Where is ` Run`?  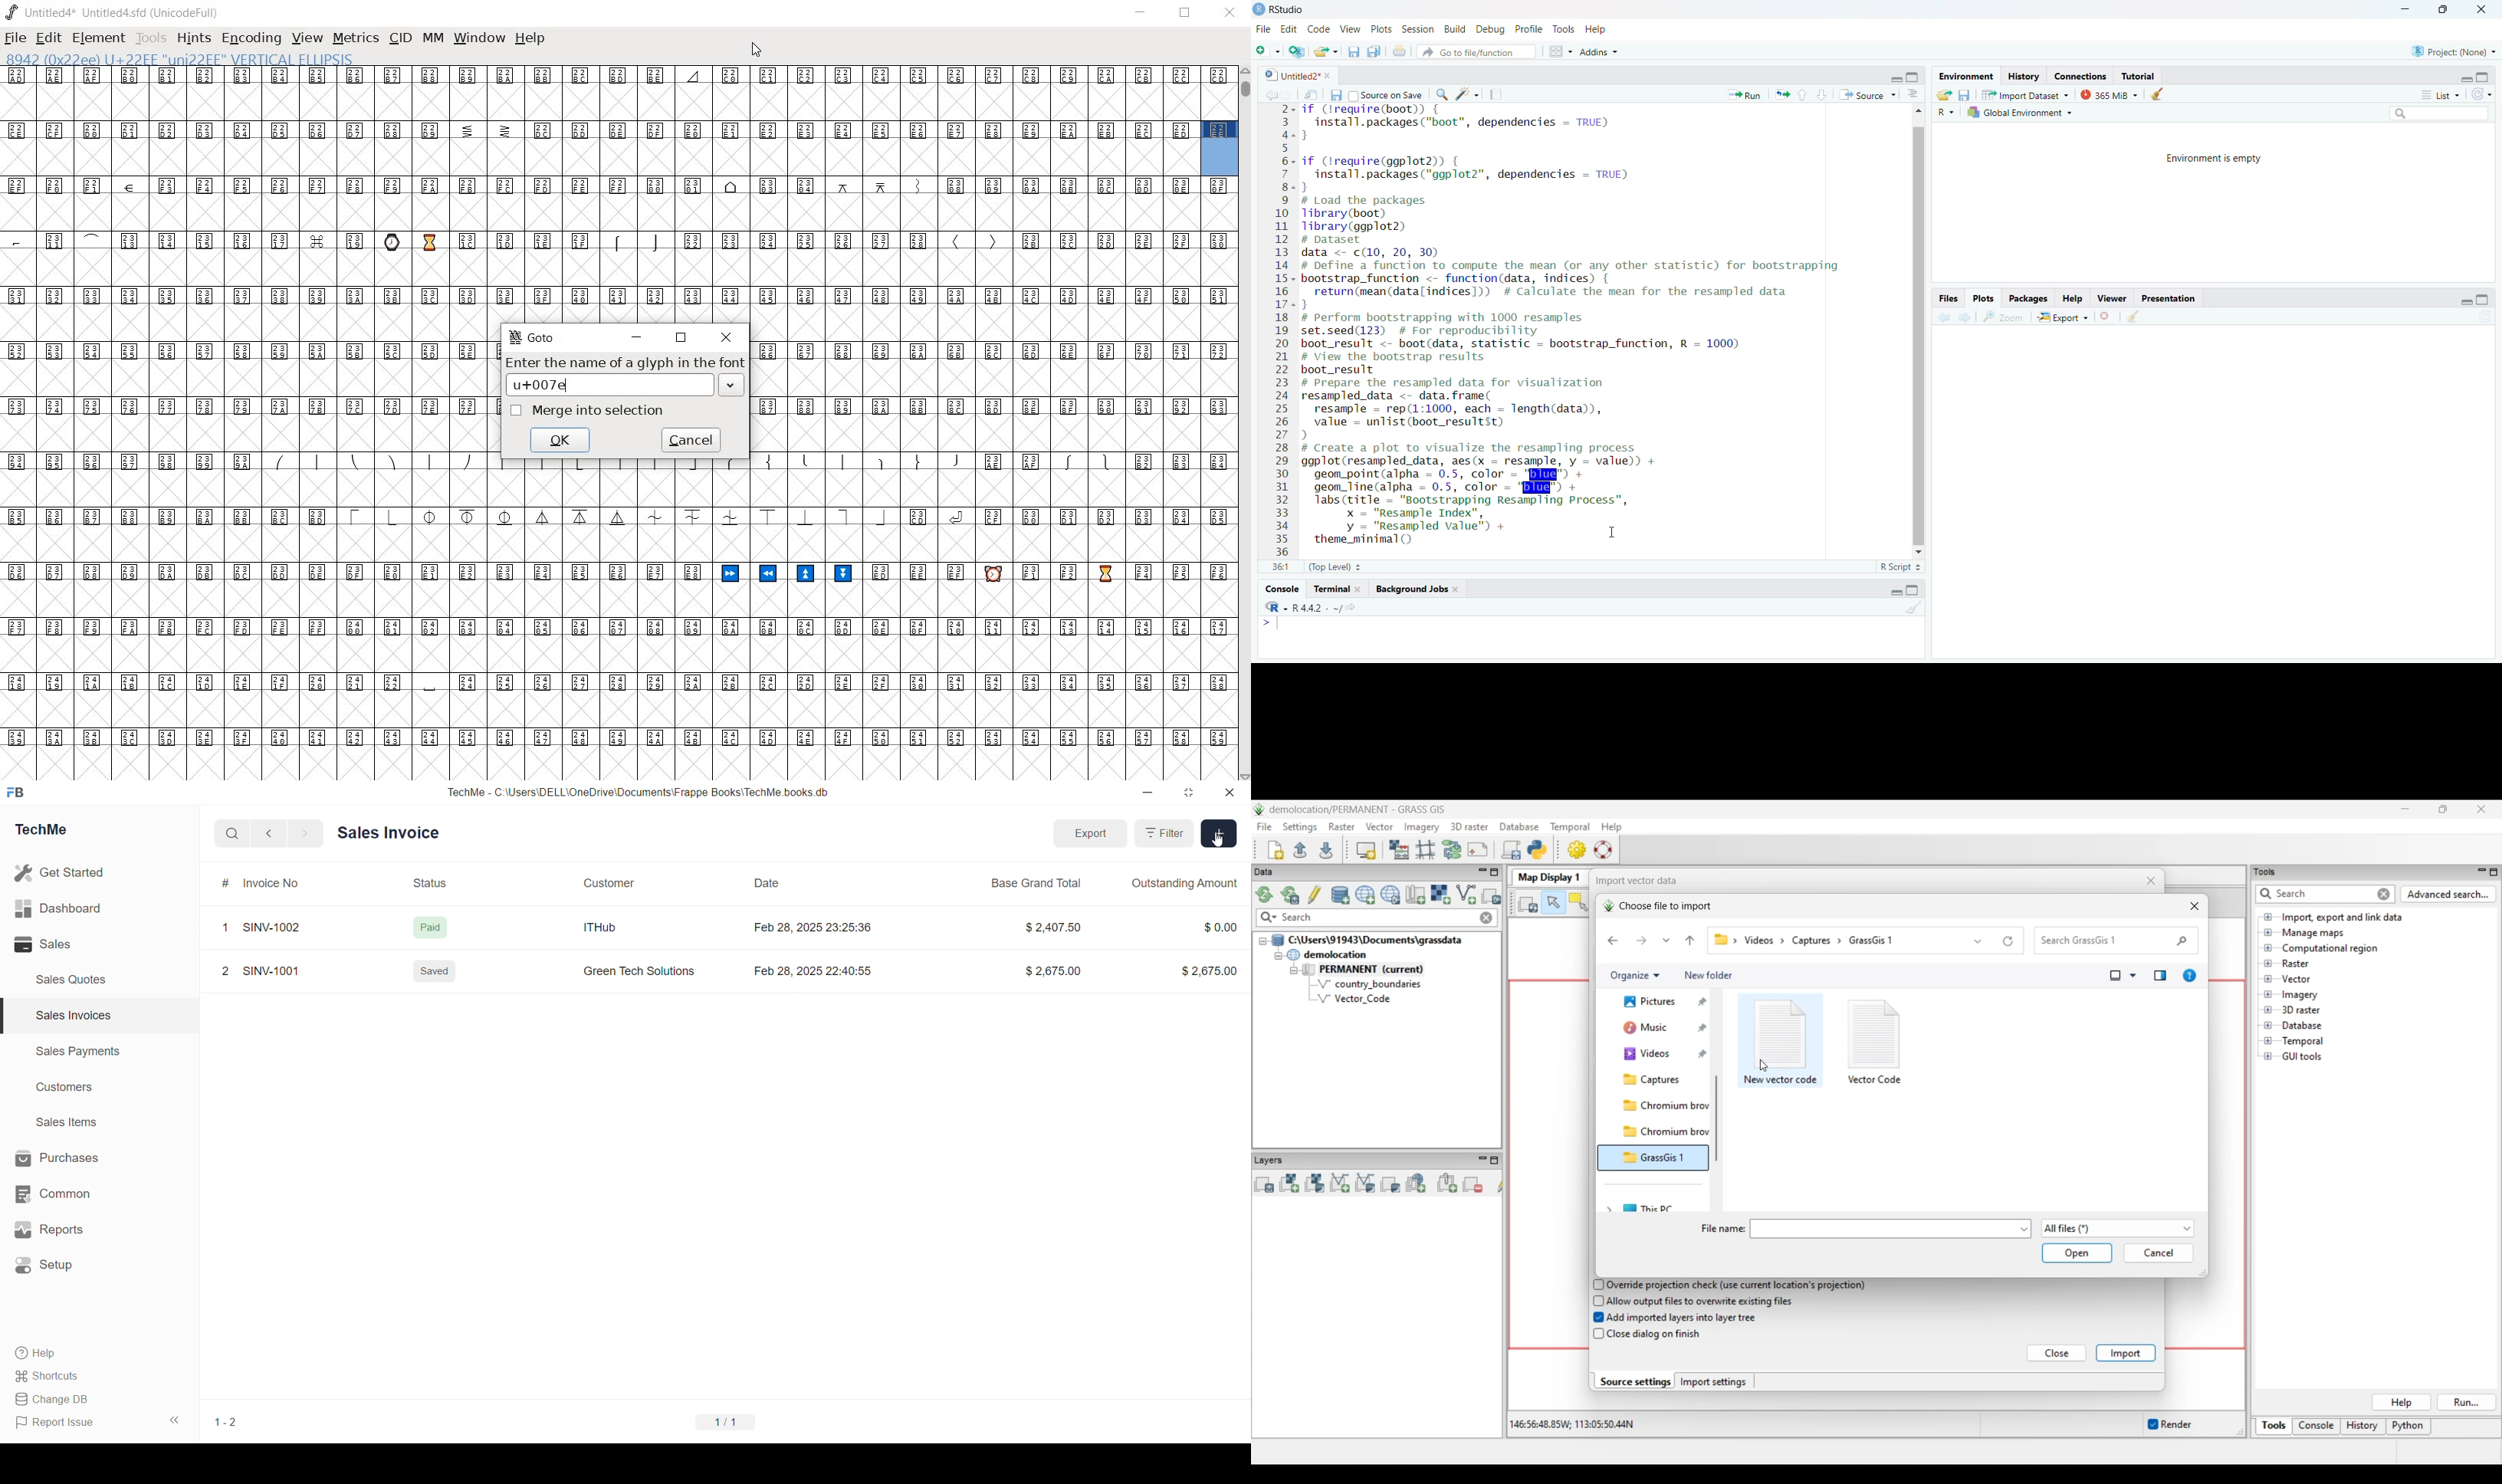
 Run is located at coordinates (1744, 96).